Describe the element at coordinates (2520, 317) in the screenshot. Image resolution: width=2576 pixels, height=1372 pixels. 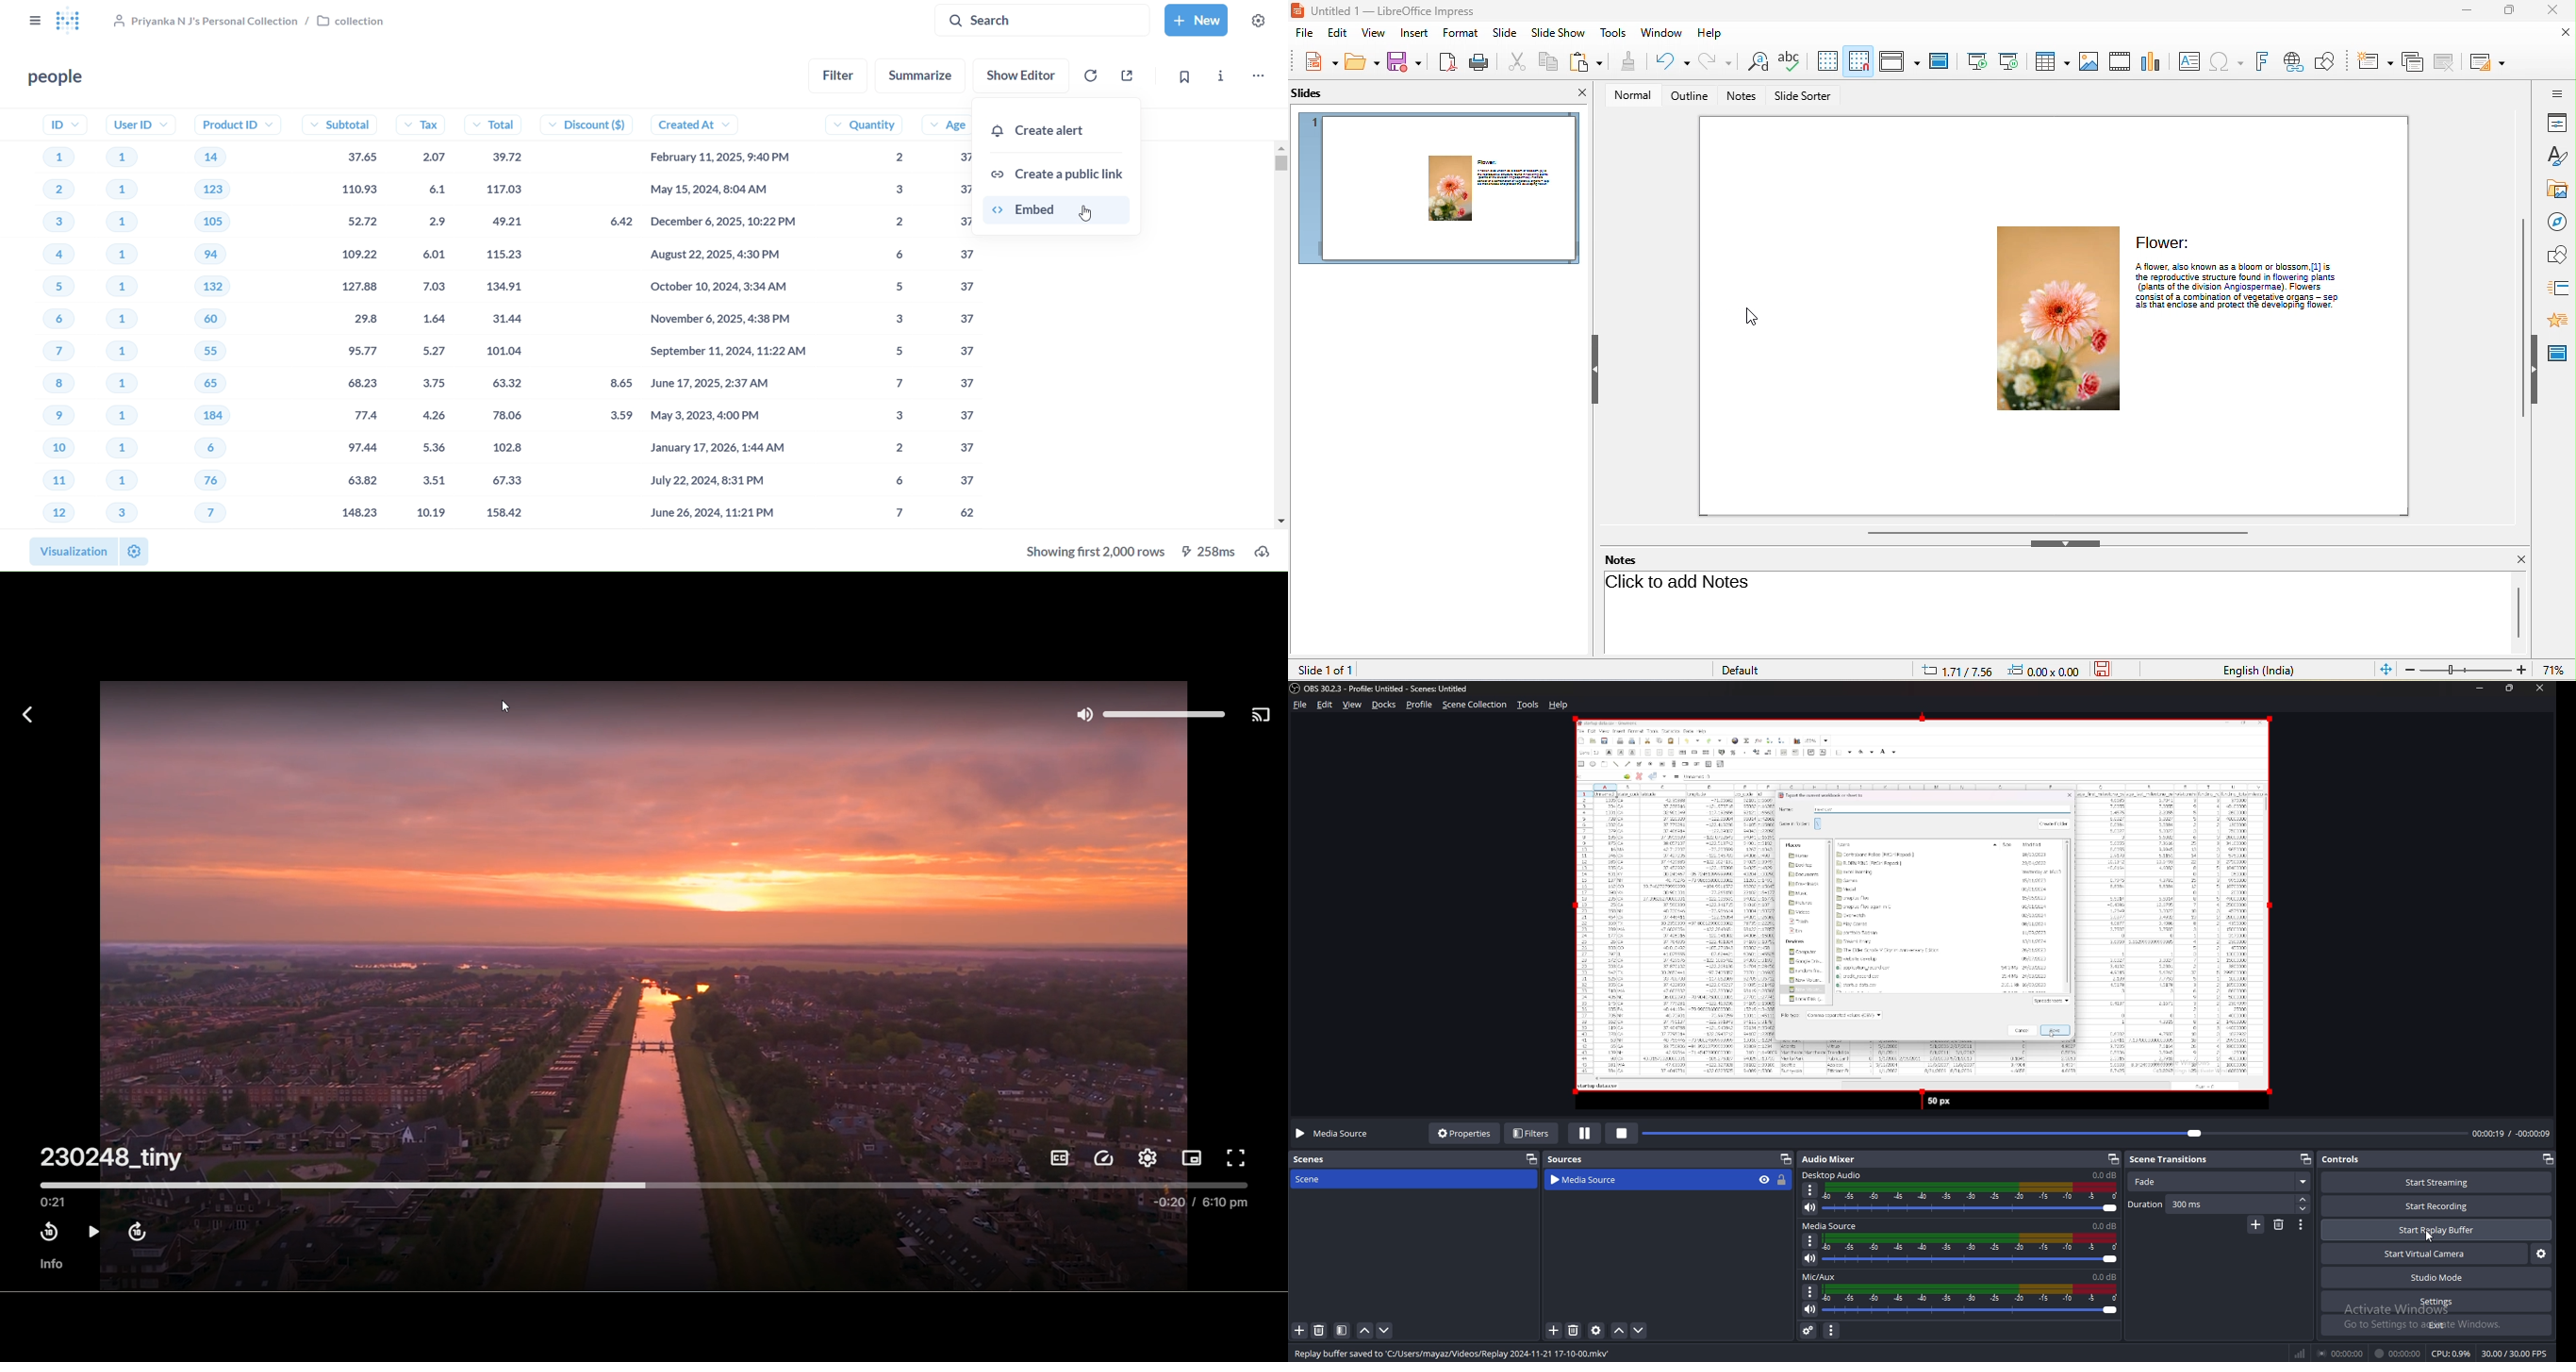
I see `vertical scroll bar` at that location.